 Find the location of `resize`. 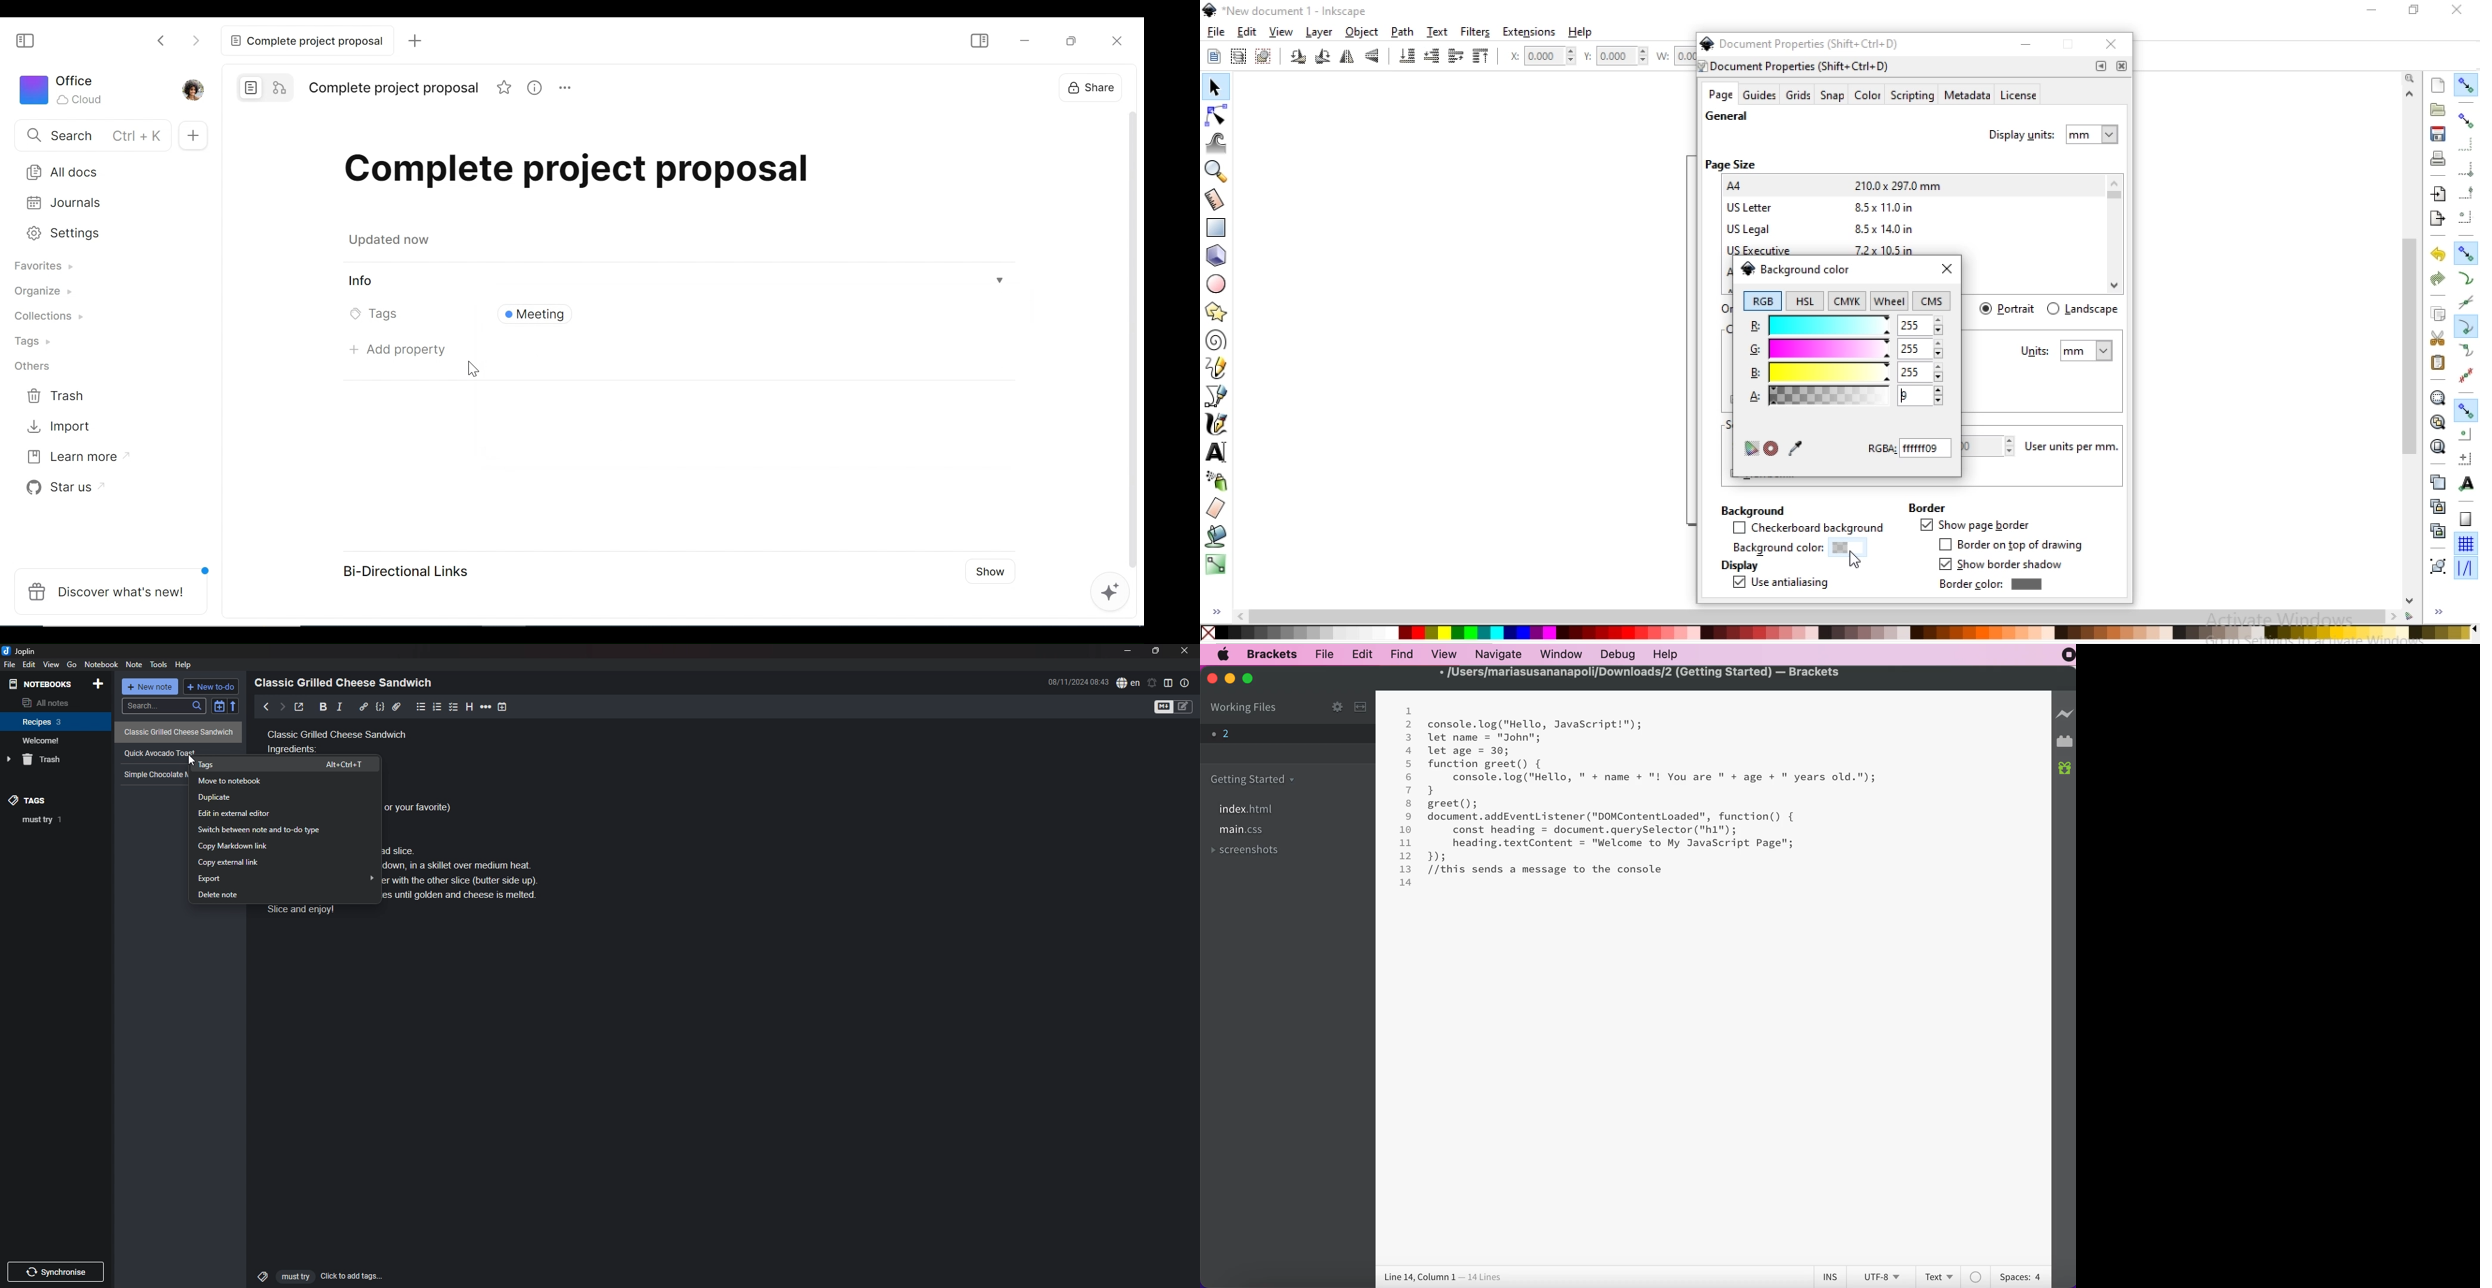

resize is located at coordinates (1156, 651).